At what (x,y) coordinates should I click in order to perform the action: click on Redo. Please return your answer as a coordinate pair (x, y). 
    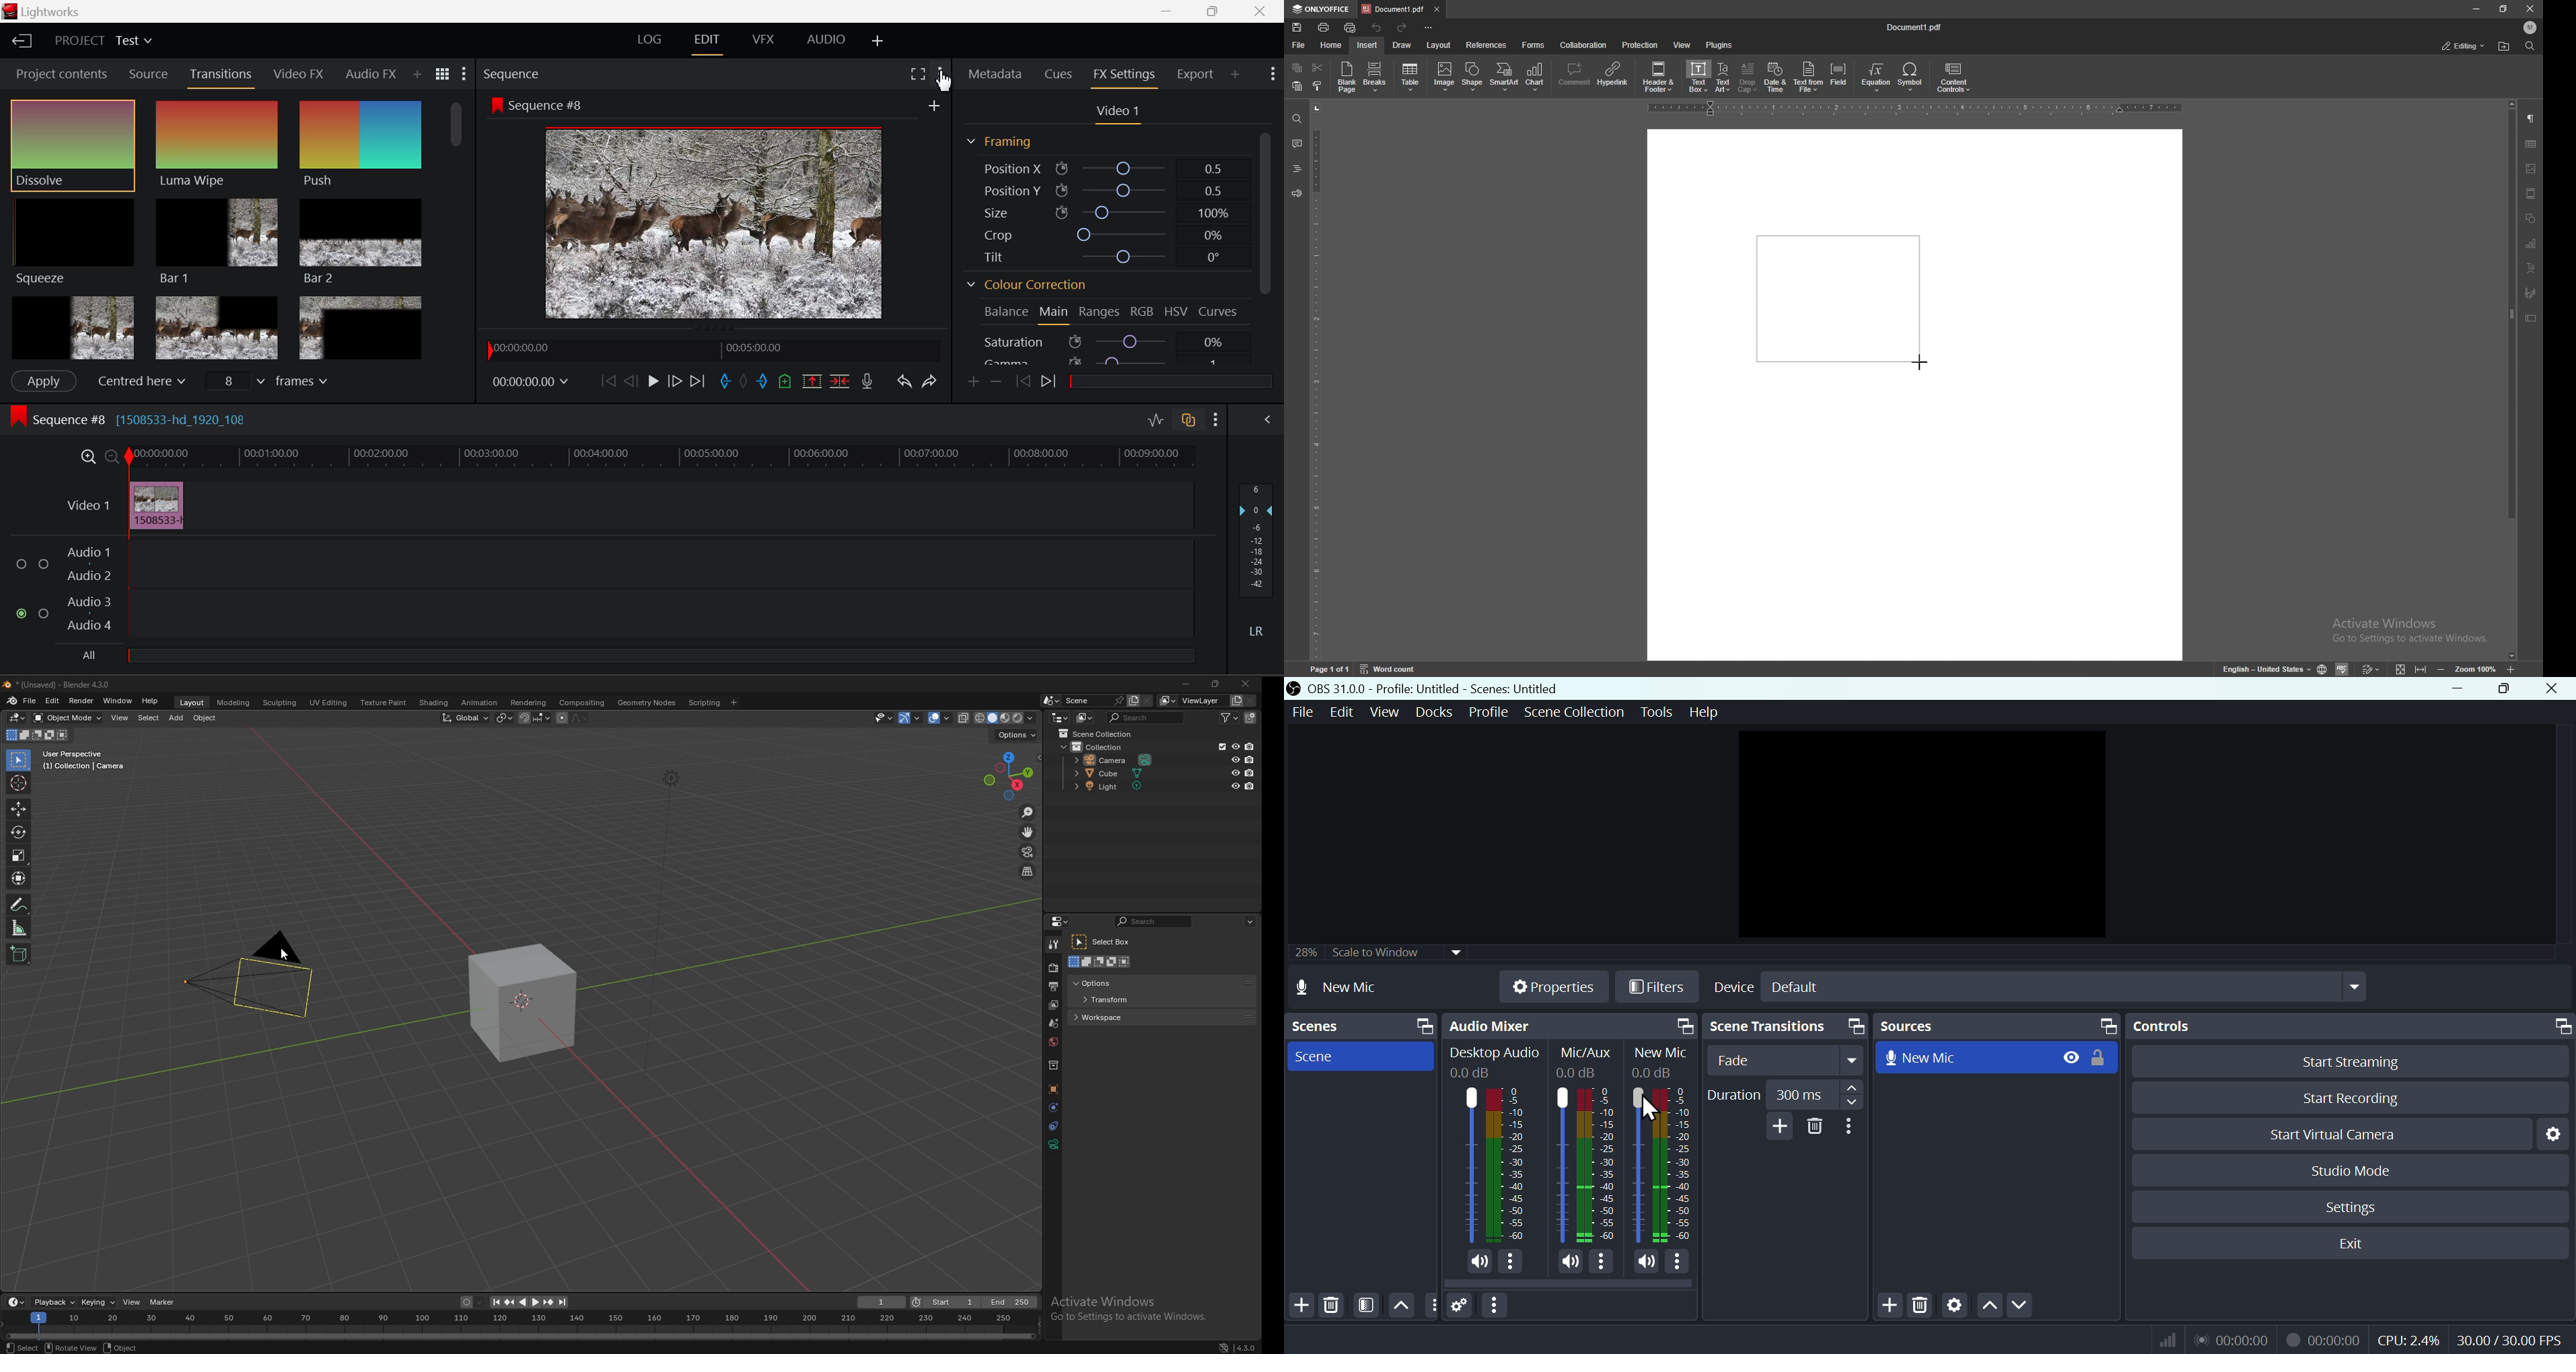
    Looking at the image, I should click on (930, 382).